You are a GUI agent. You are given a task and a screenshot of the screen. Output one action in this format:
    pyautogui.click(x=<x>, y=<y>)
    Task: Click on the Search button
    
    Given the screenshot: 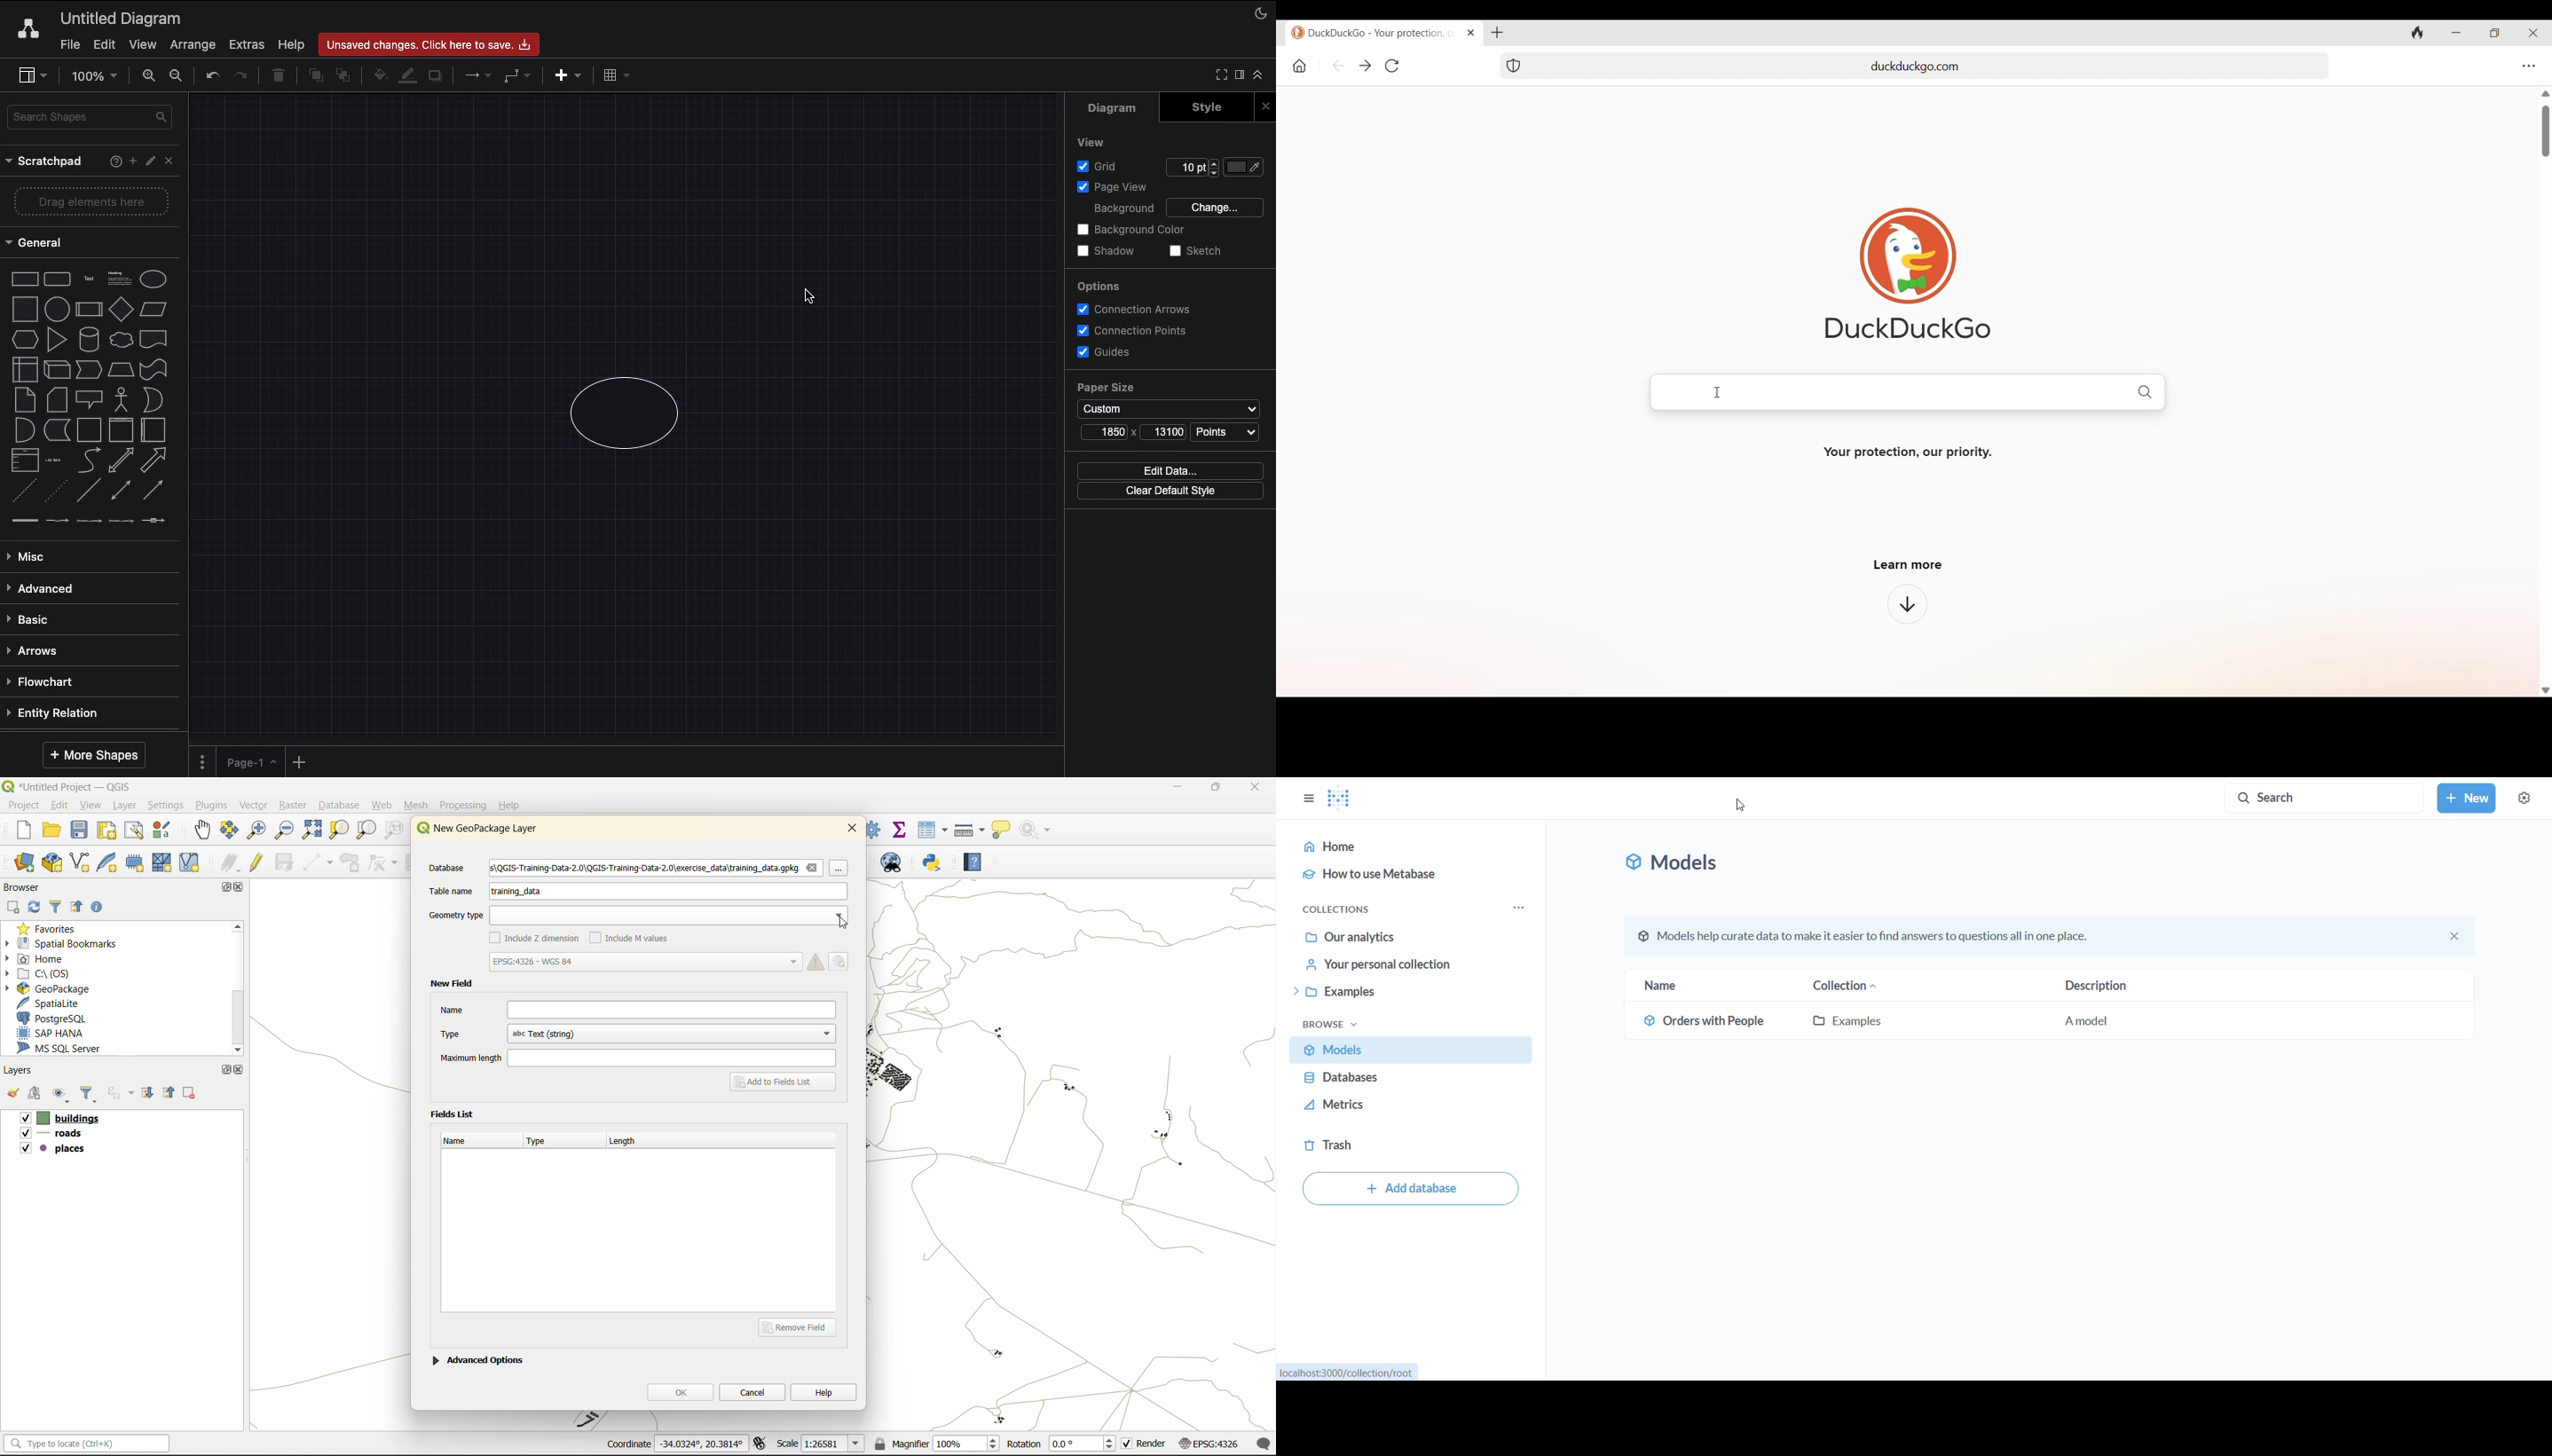 What is the action you would take?
    pyautogui.click(x=2324, y=798)
    